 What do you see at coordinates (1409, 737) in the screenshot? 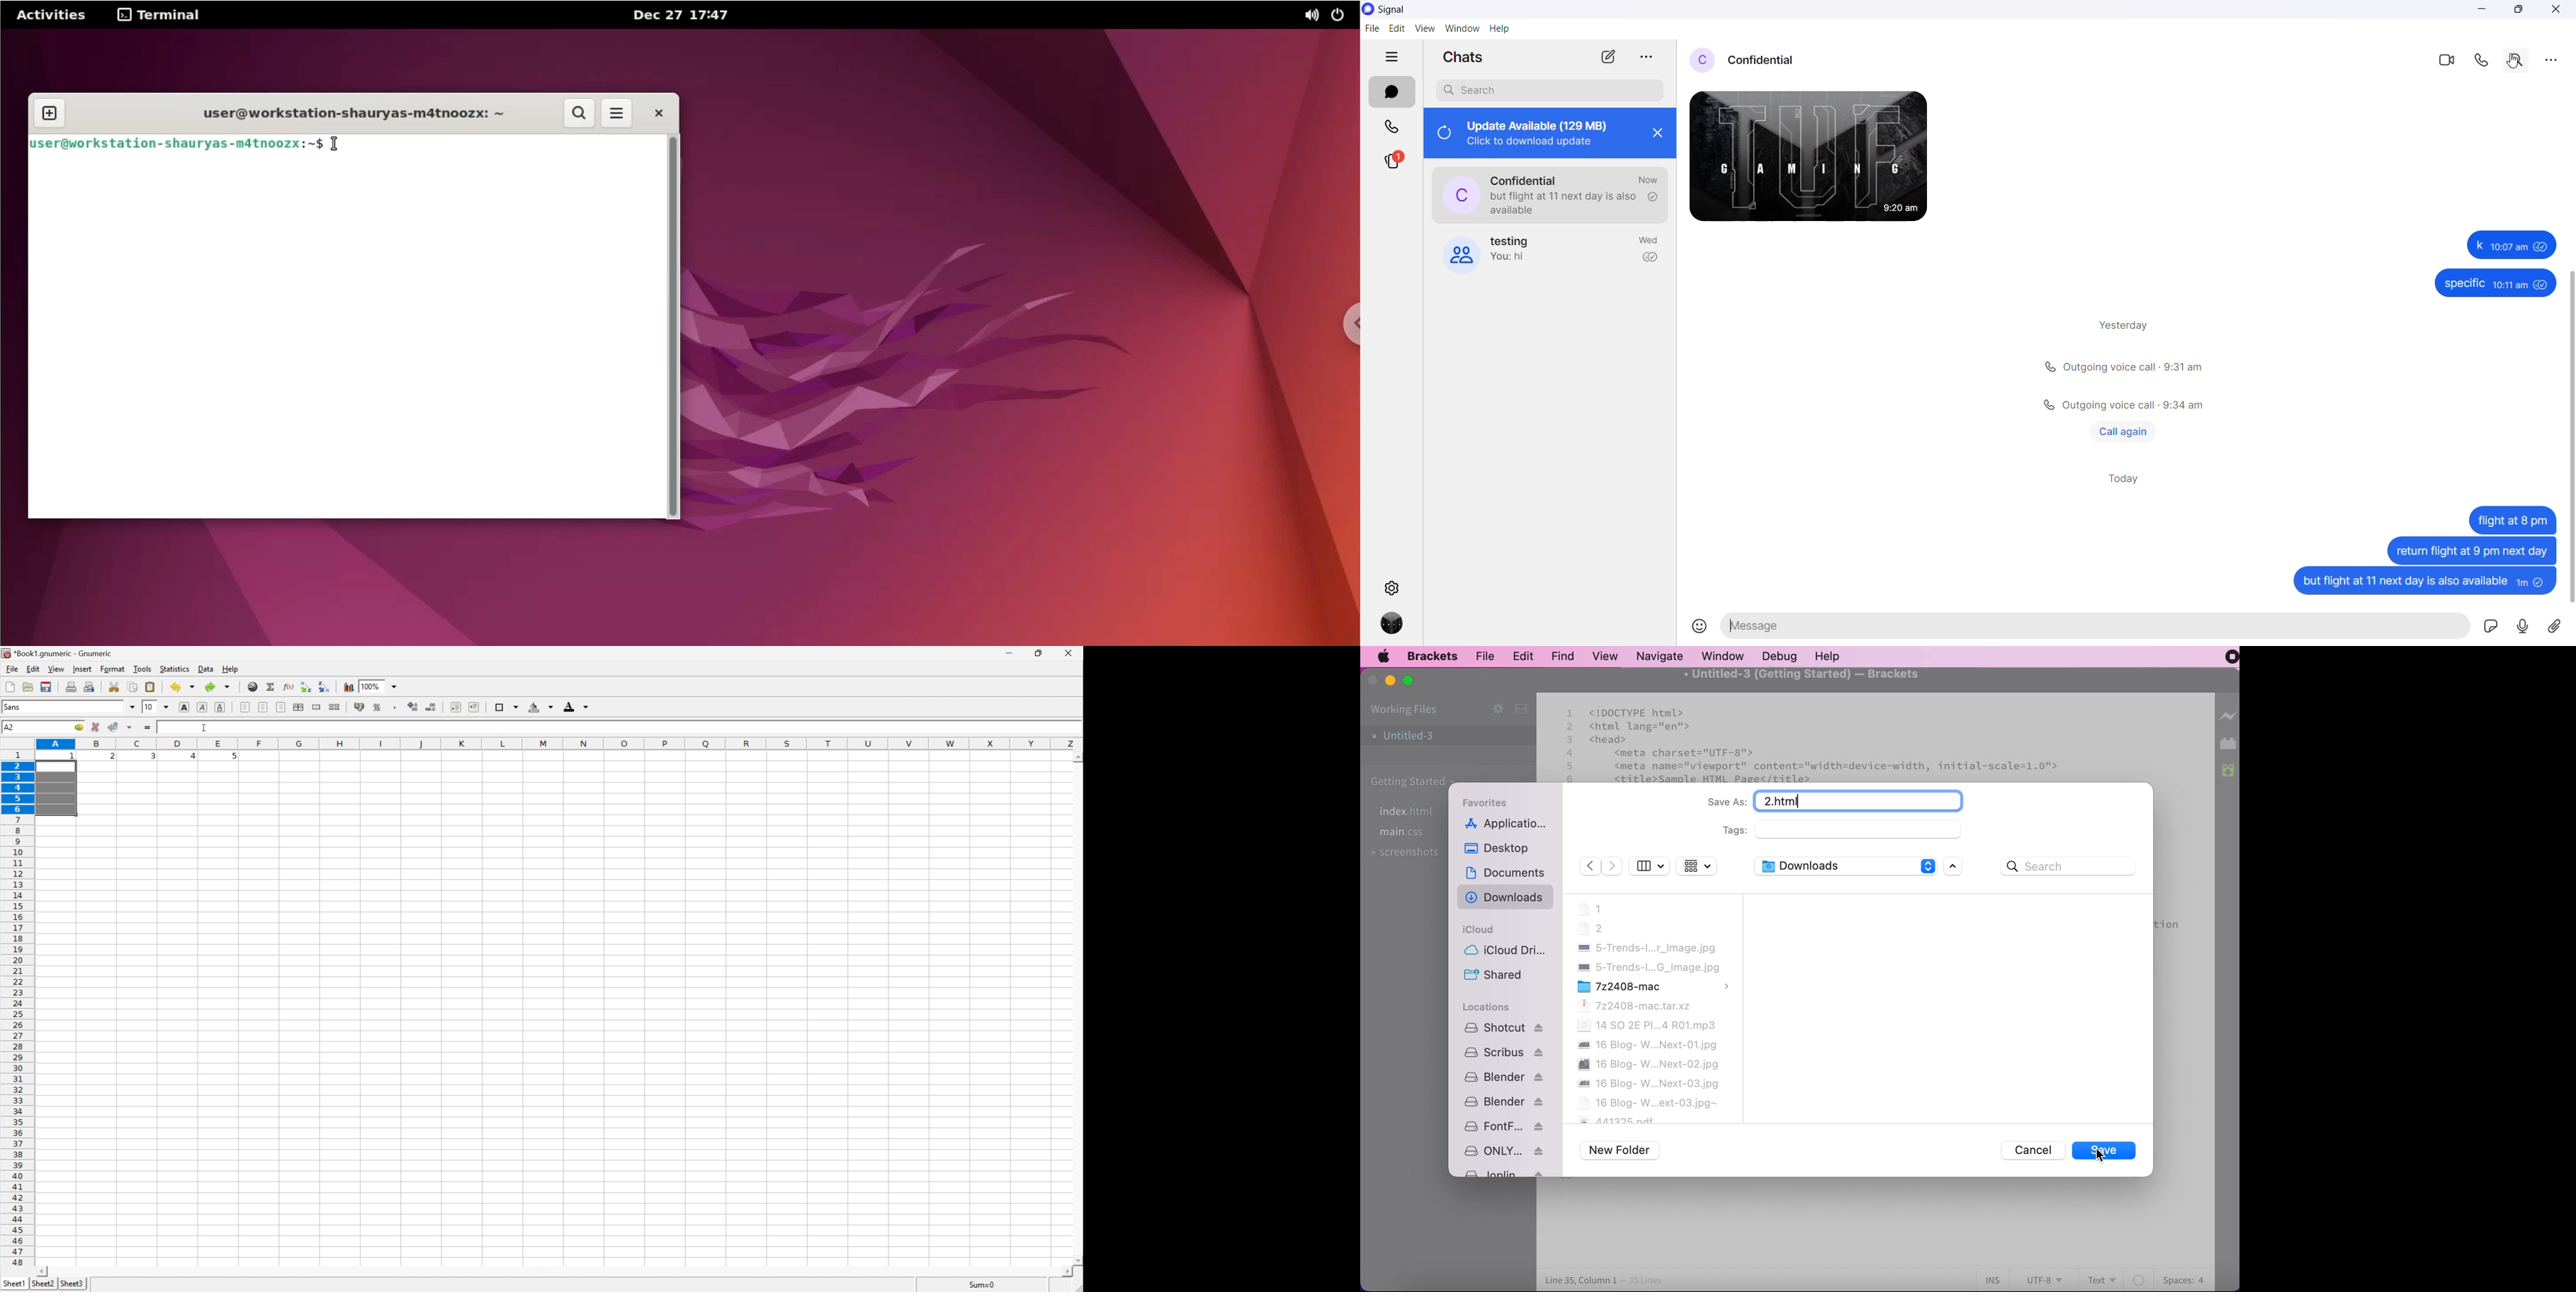
I see `untitled-3` at bounding box center [1409, 737].